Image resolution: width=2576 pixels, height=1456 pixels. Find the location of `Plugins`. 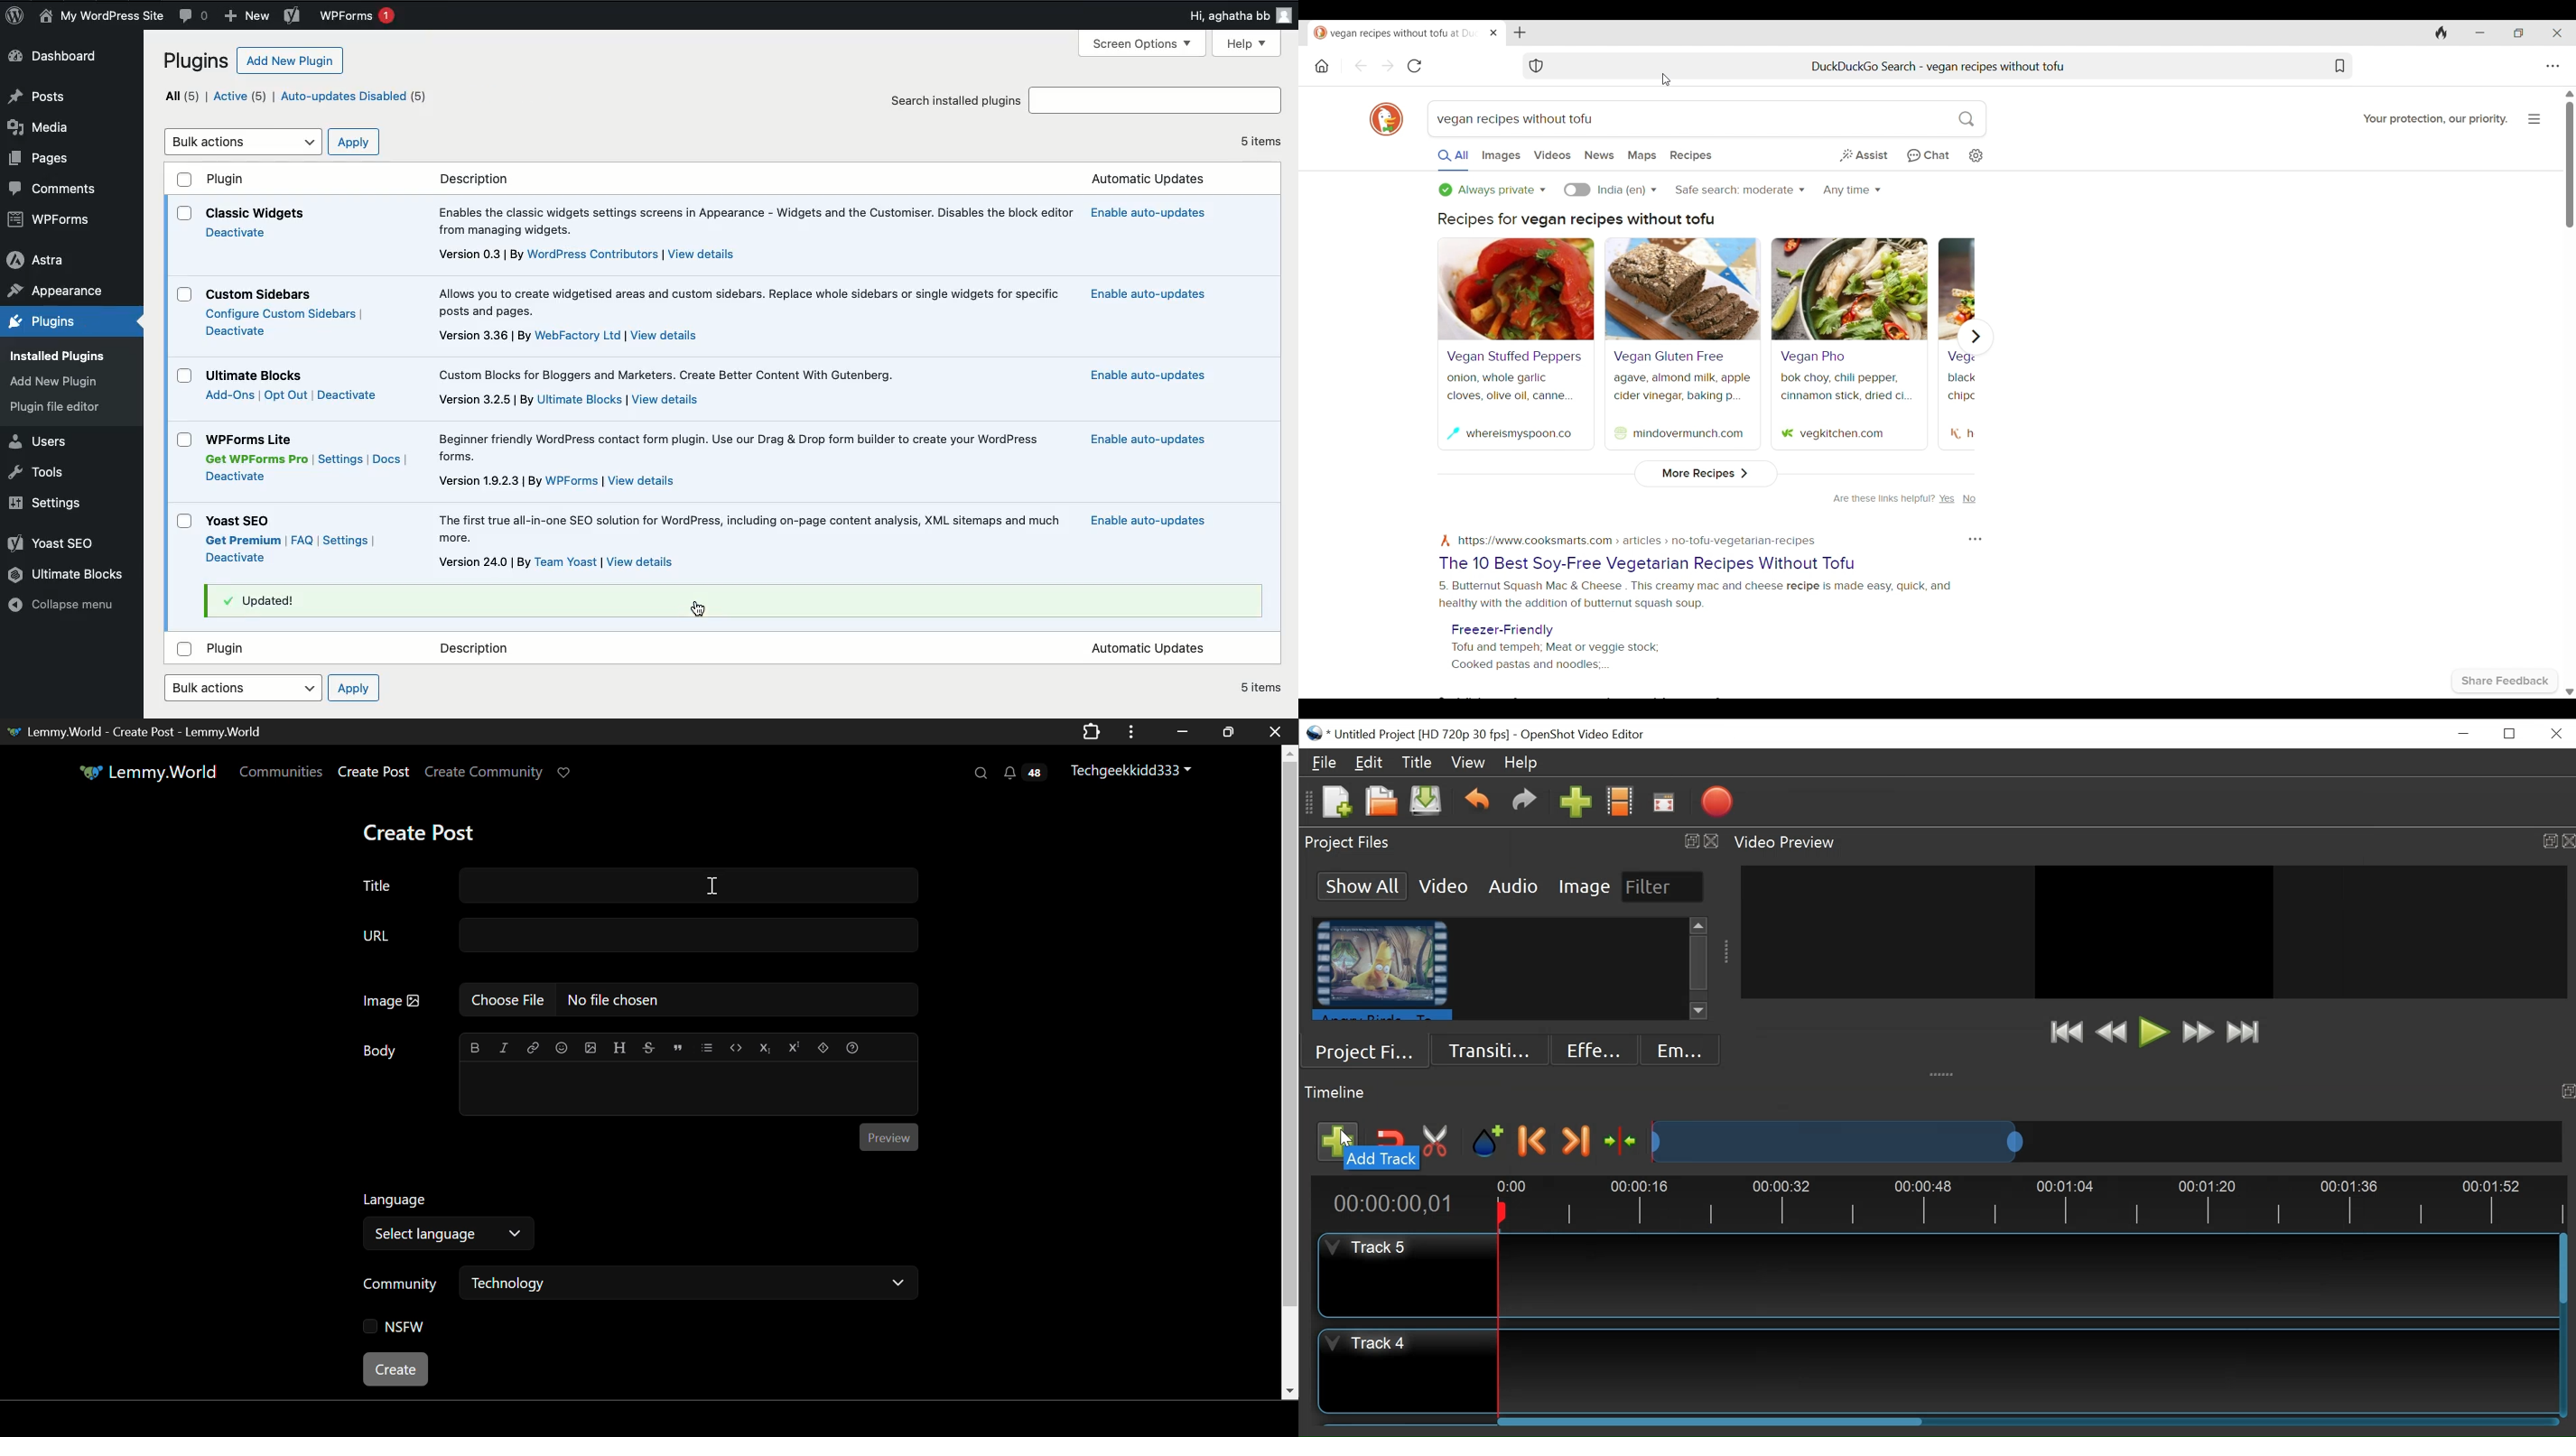

Plugins is located at coordinates (198, 60).